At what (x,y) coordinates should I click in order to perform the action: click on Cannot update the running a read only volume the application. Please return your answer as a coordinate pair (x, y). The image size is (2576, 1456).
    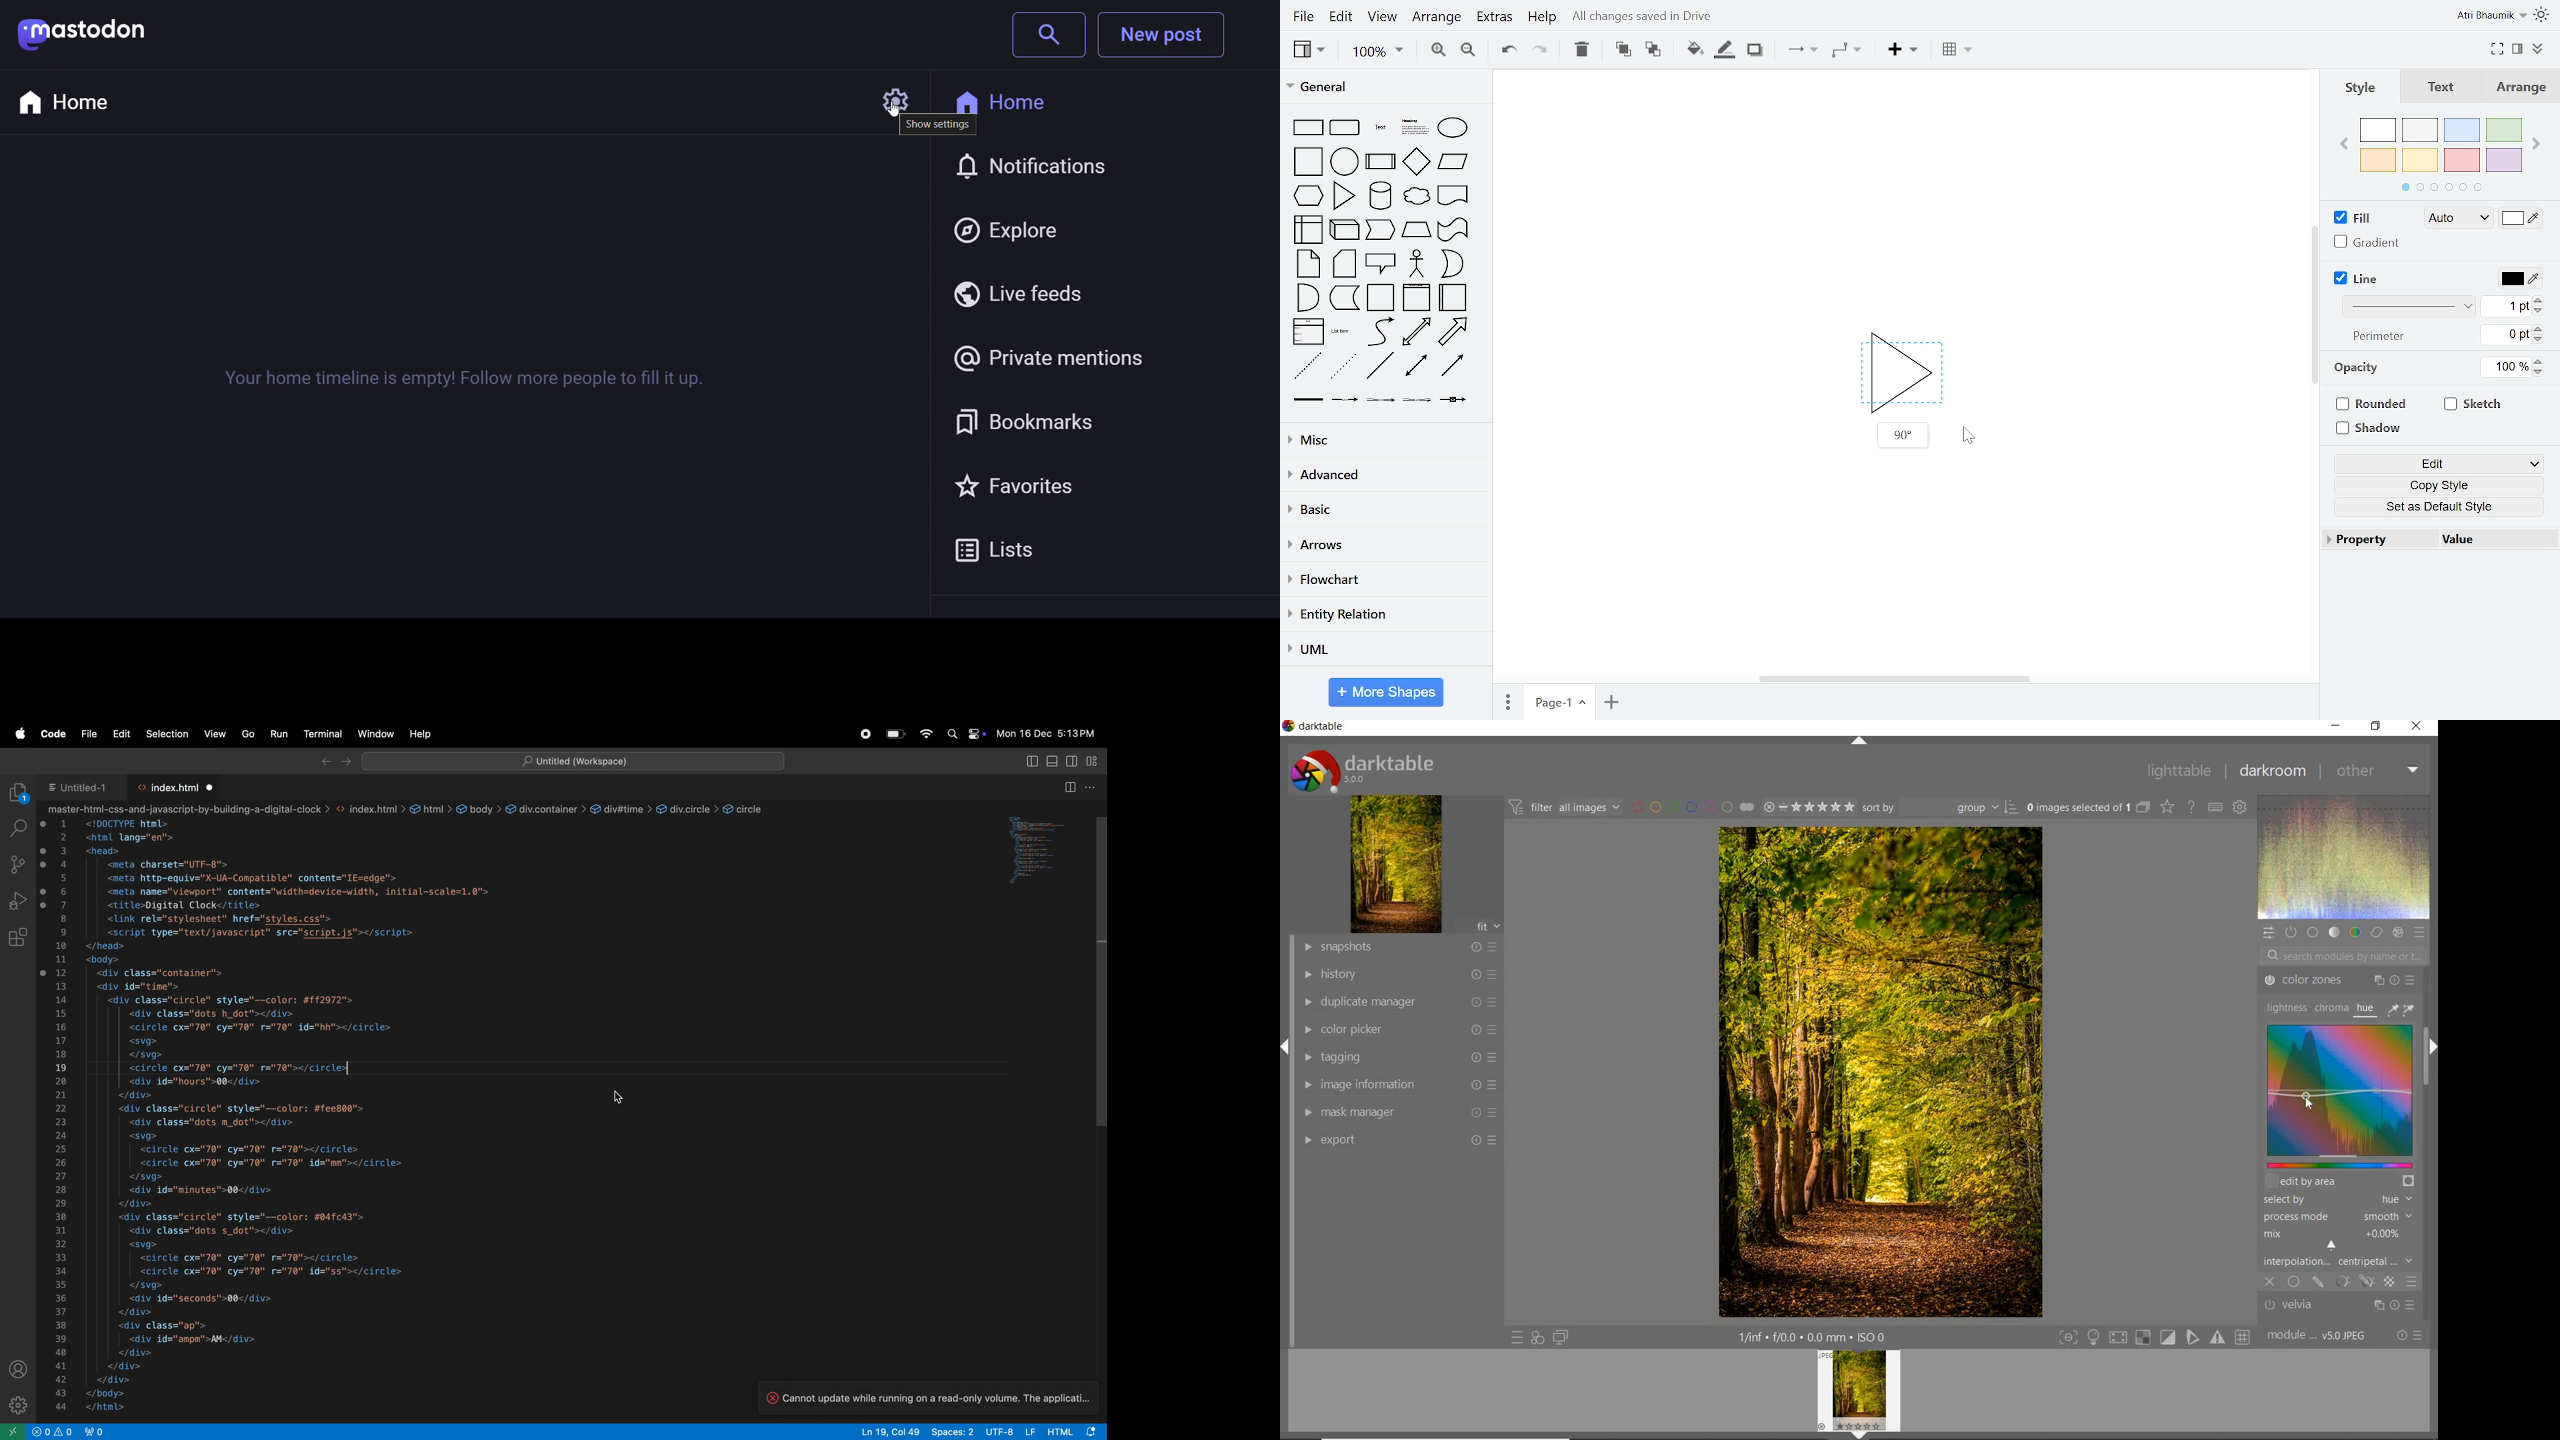
    Looking at the image, I should click on (933, 1397).